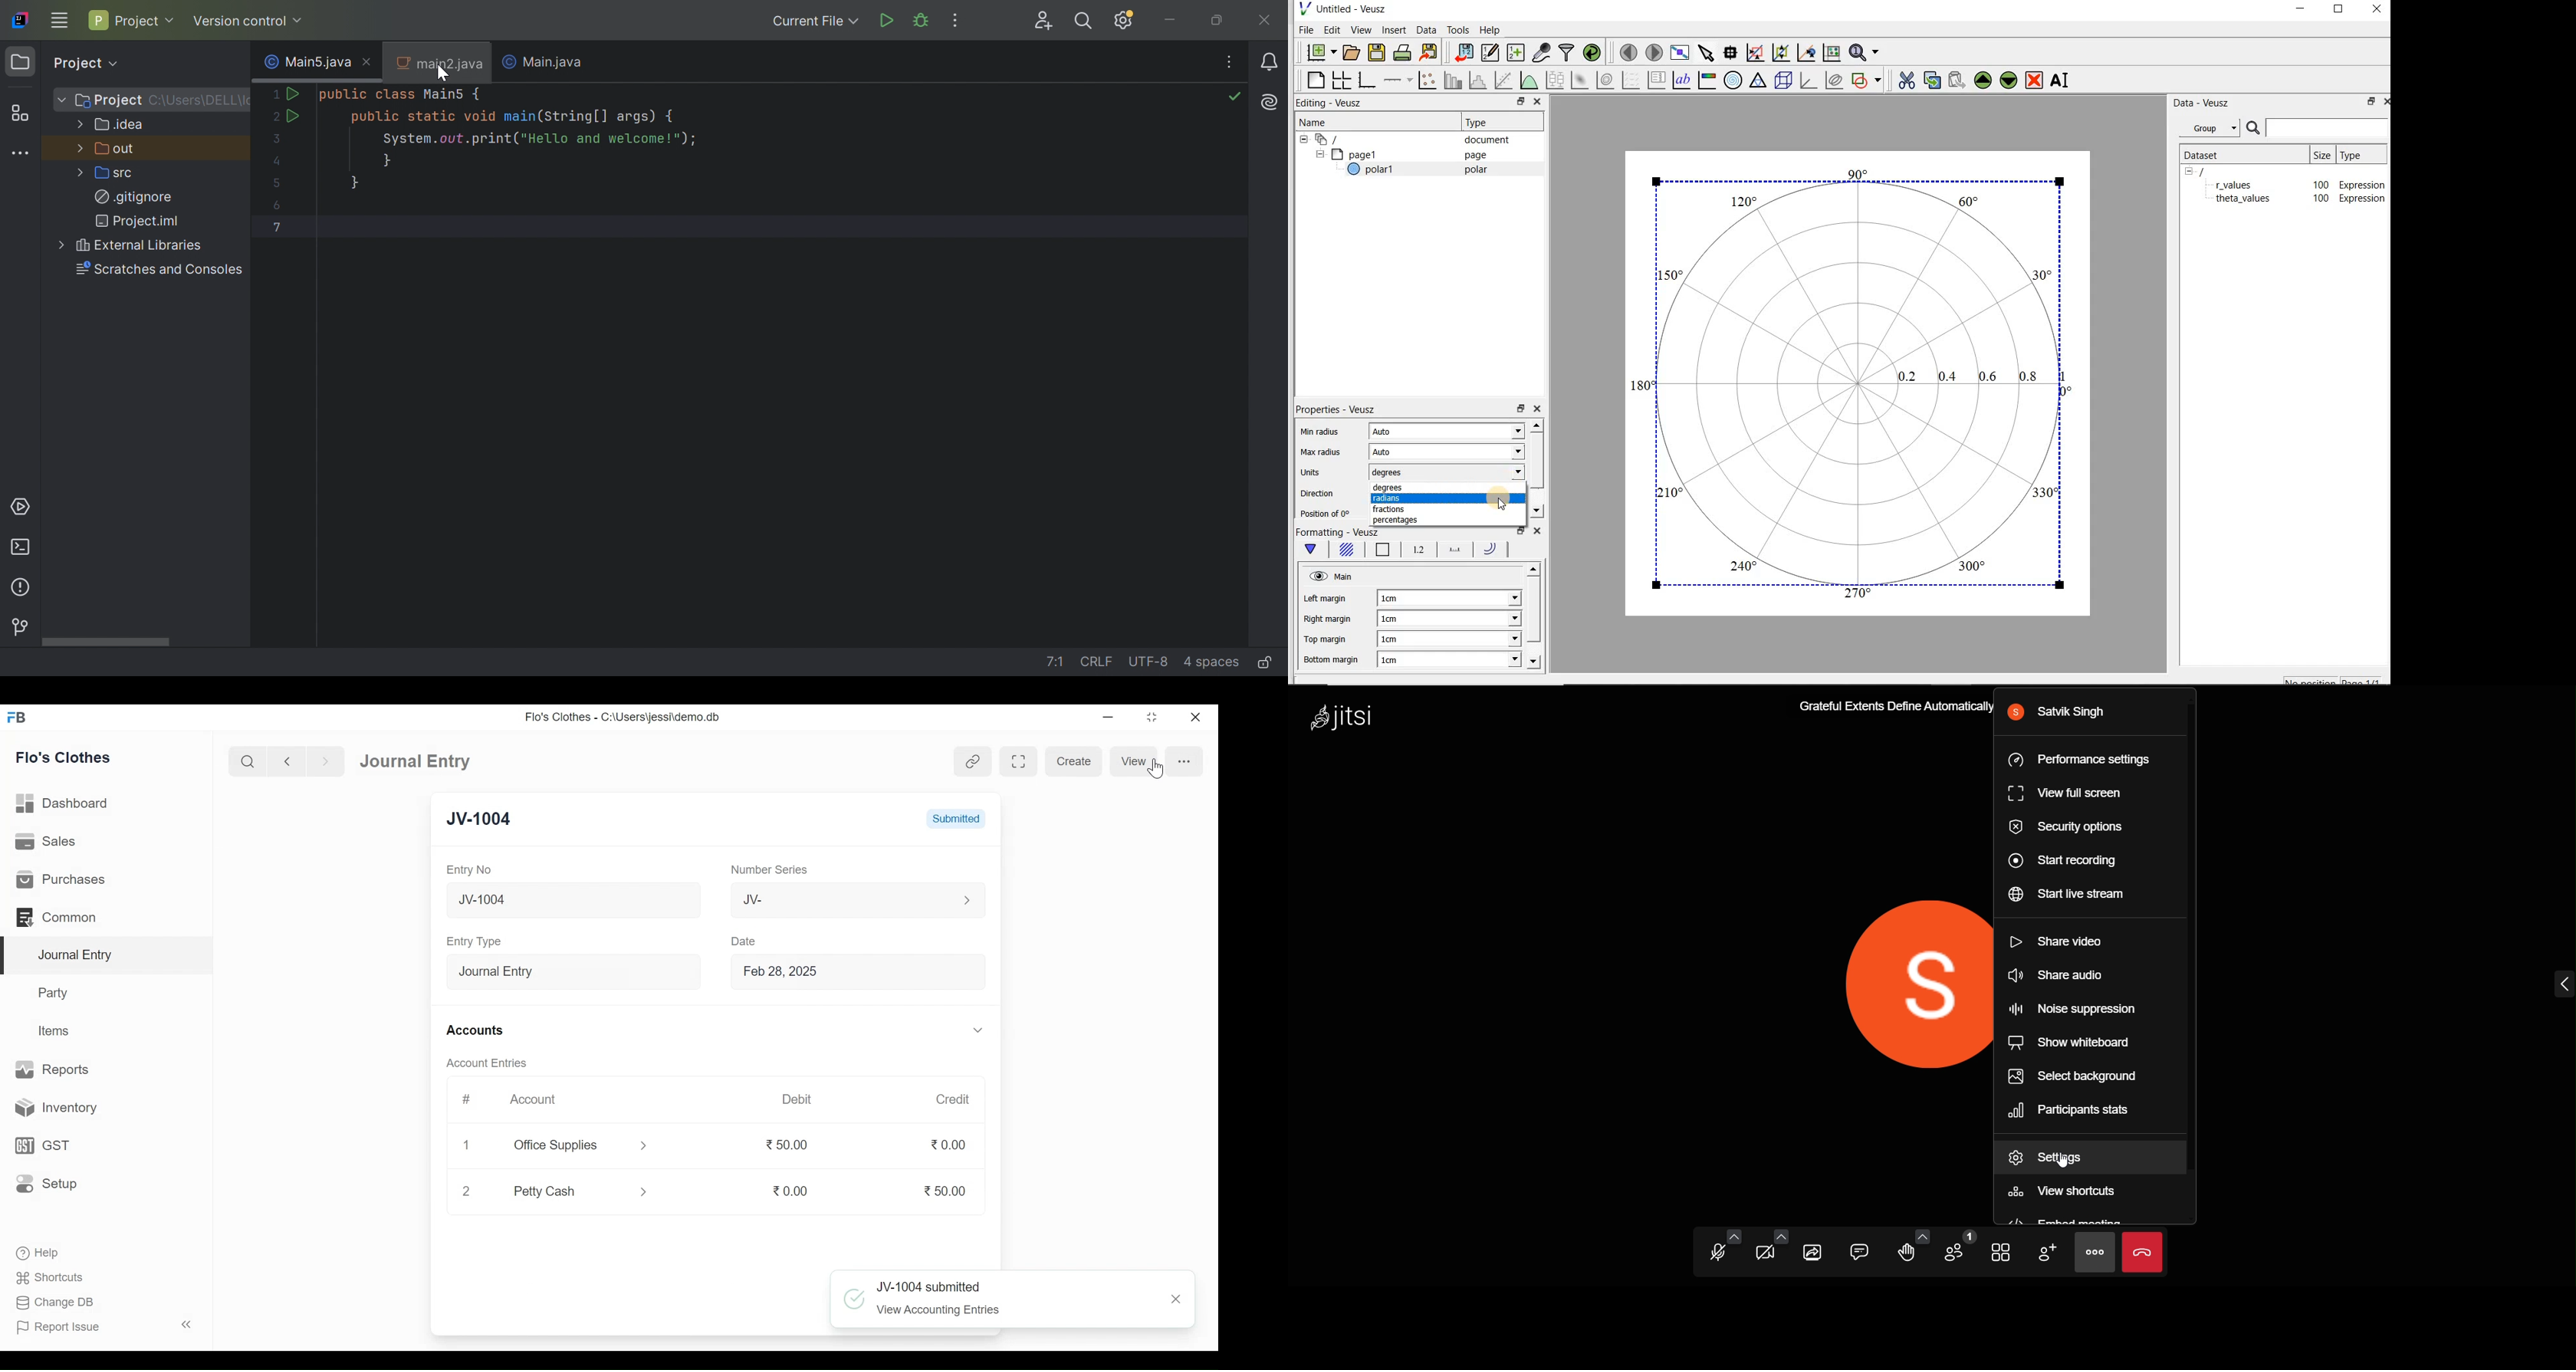 This screenshot has height=1372, width=2576. I want to click on Editing - Veusz, so click(1332, 104).